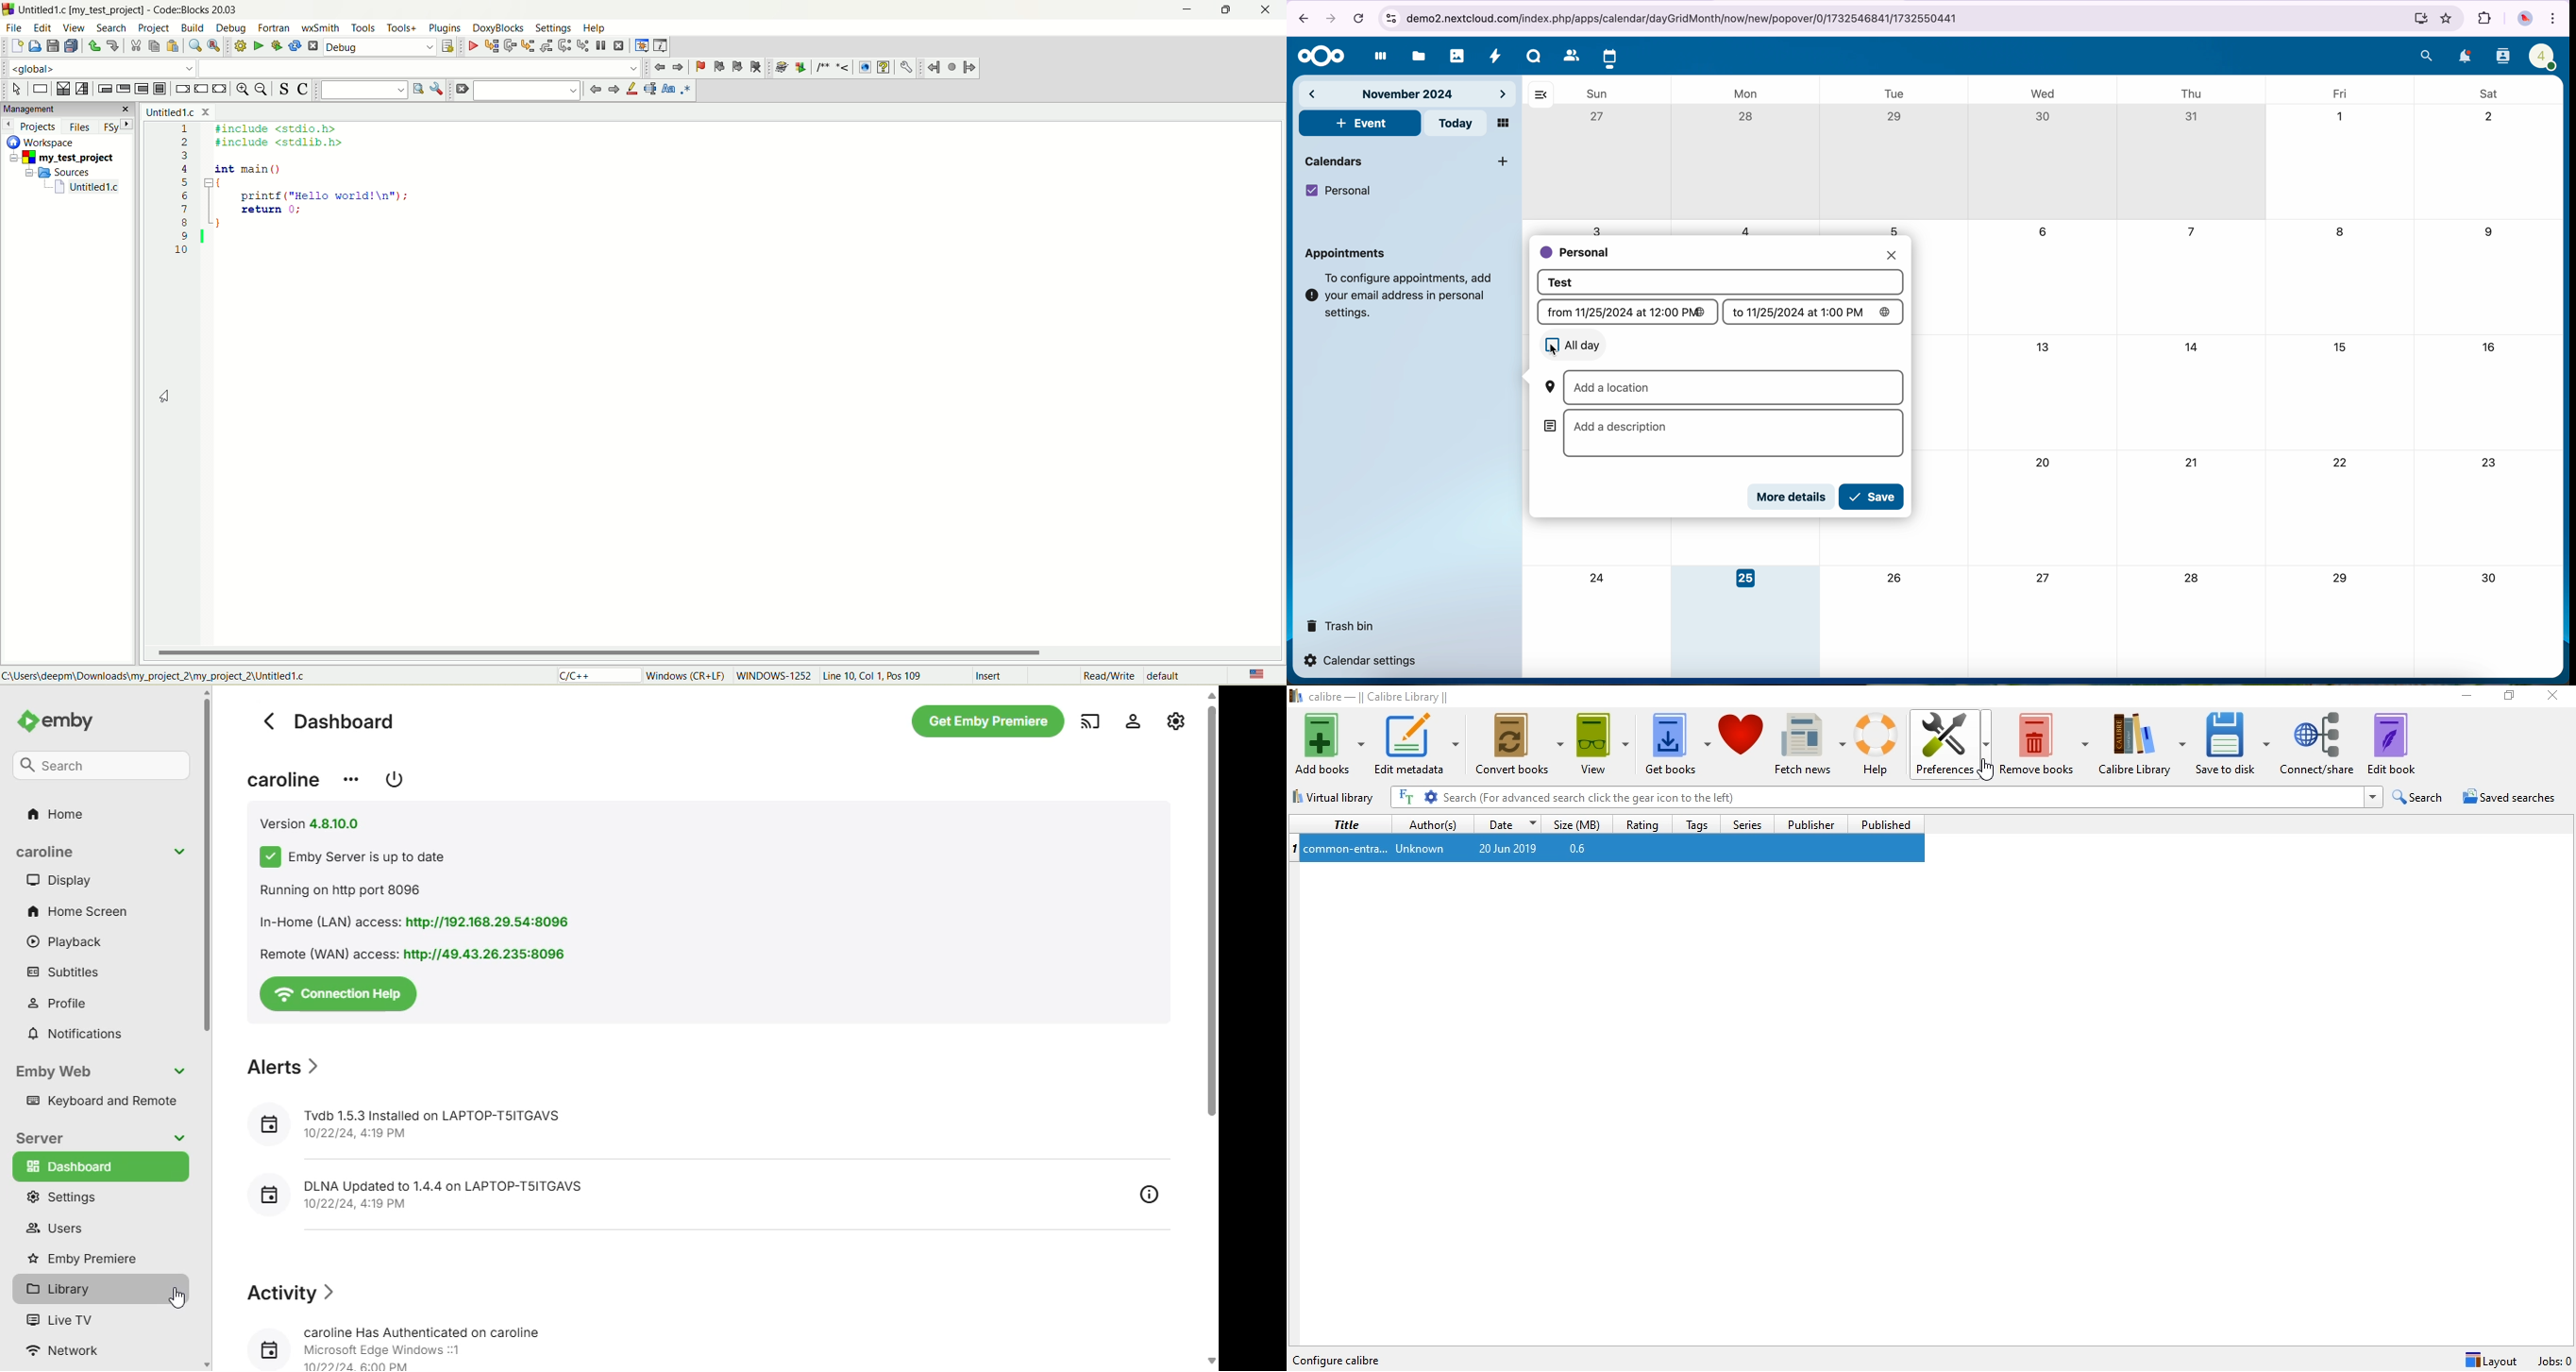 This screenshot has width=2576, height=1372. Describe the element at coordinates (1419, 744) in the screenshot. I see `Edit metadata` at that location.